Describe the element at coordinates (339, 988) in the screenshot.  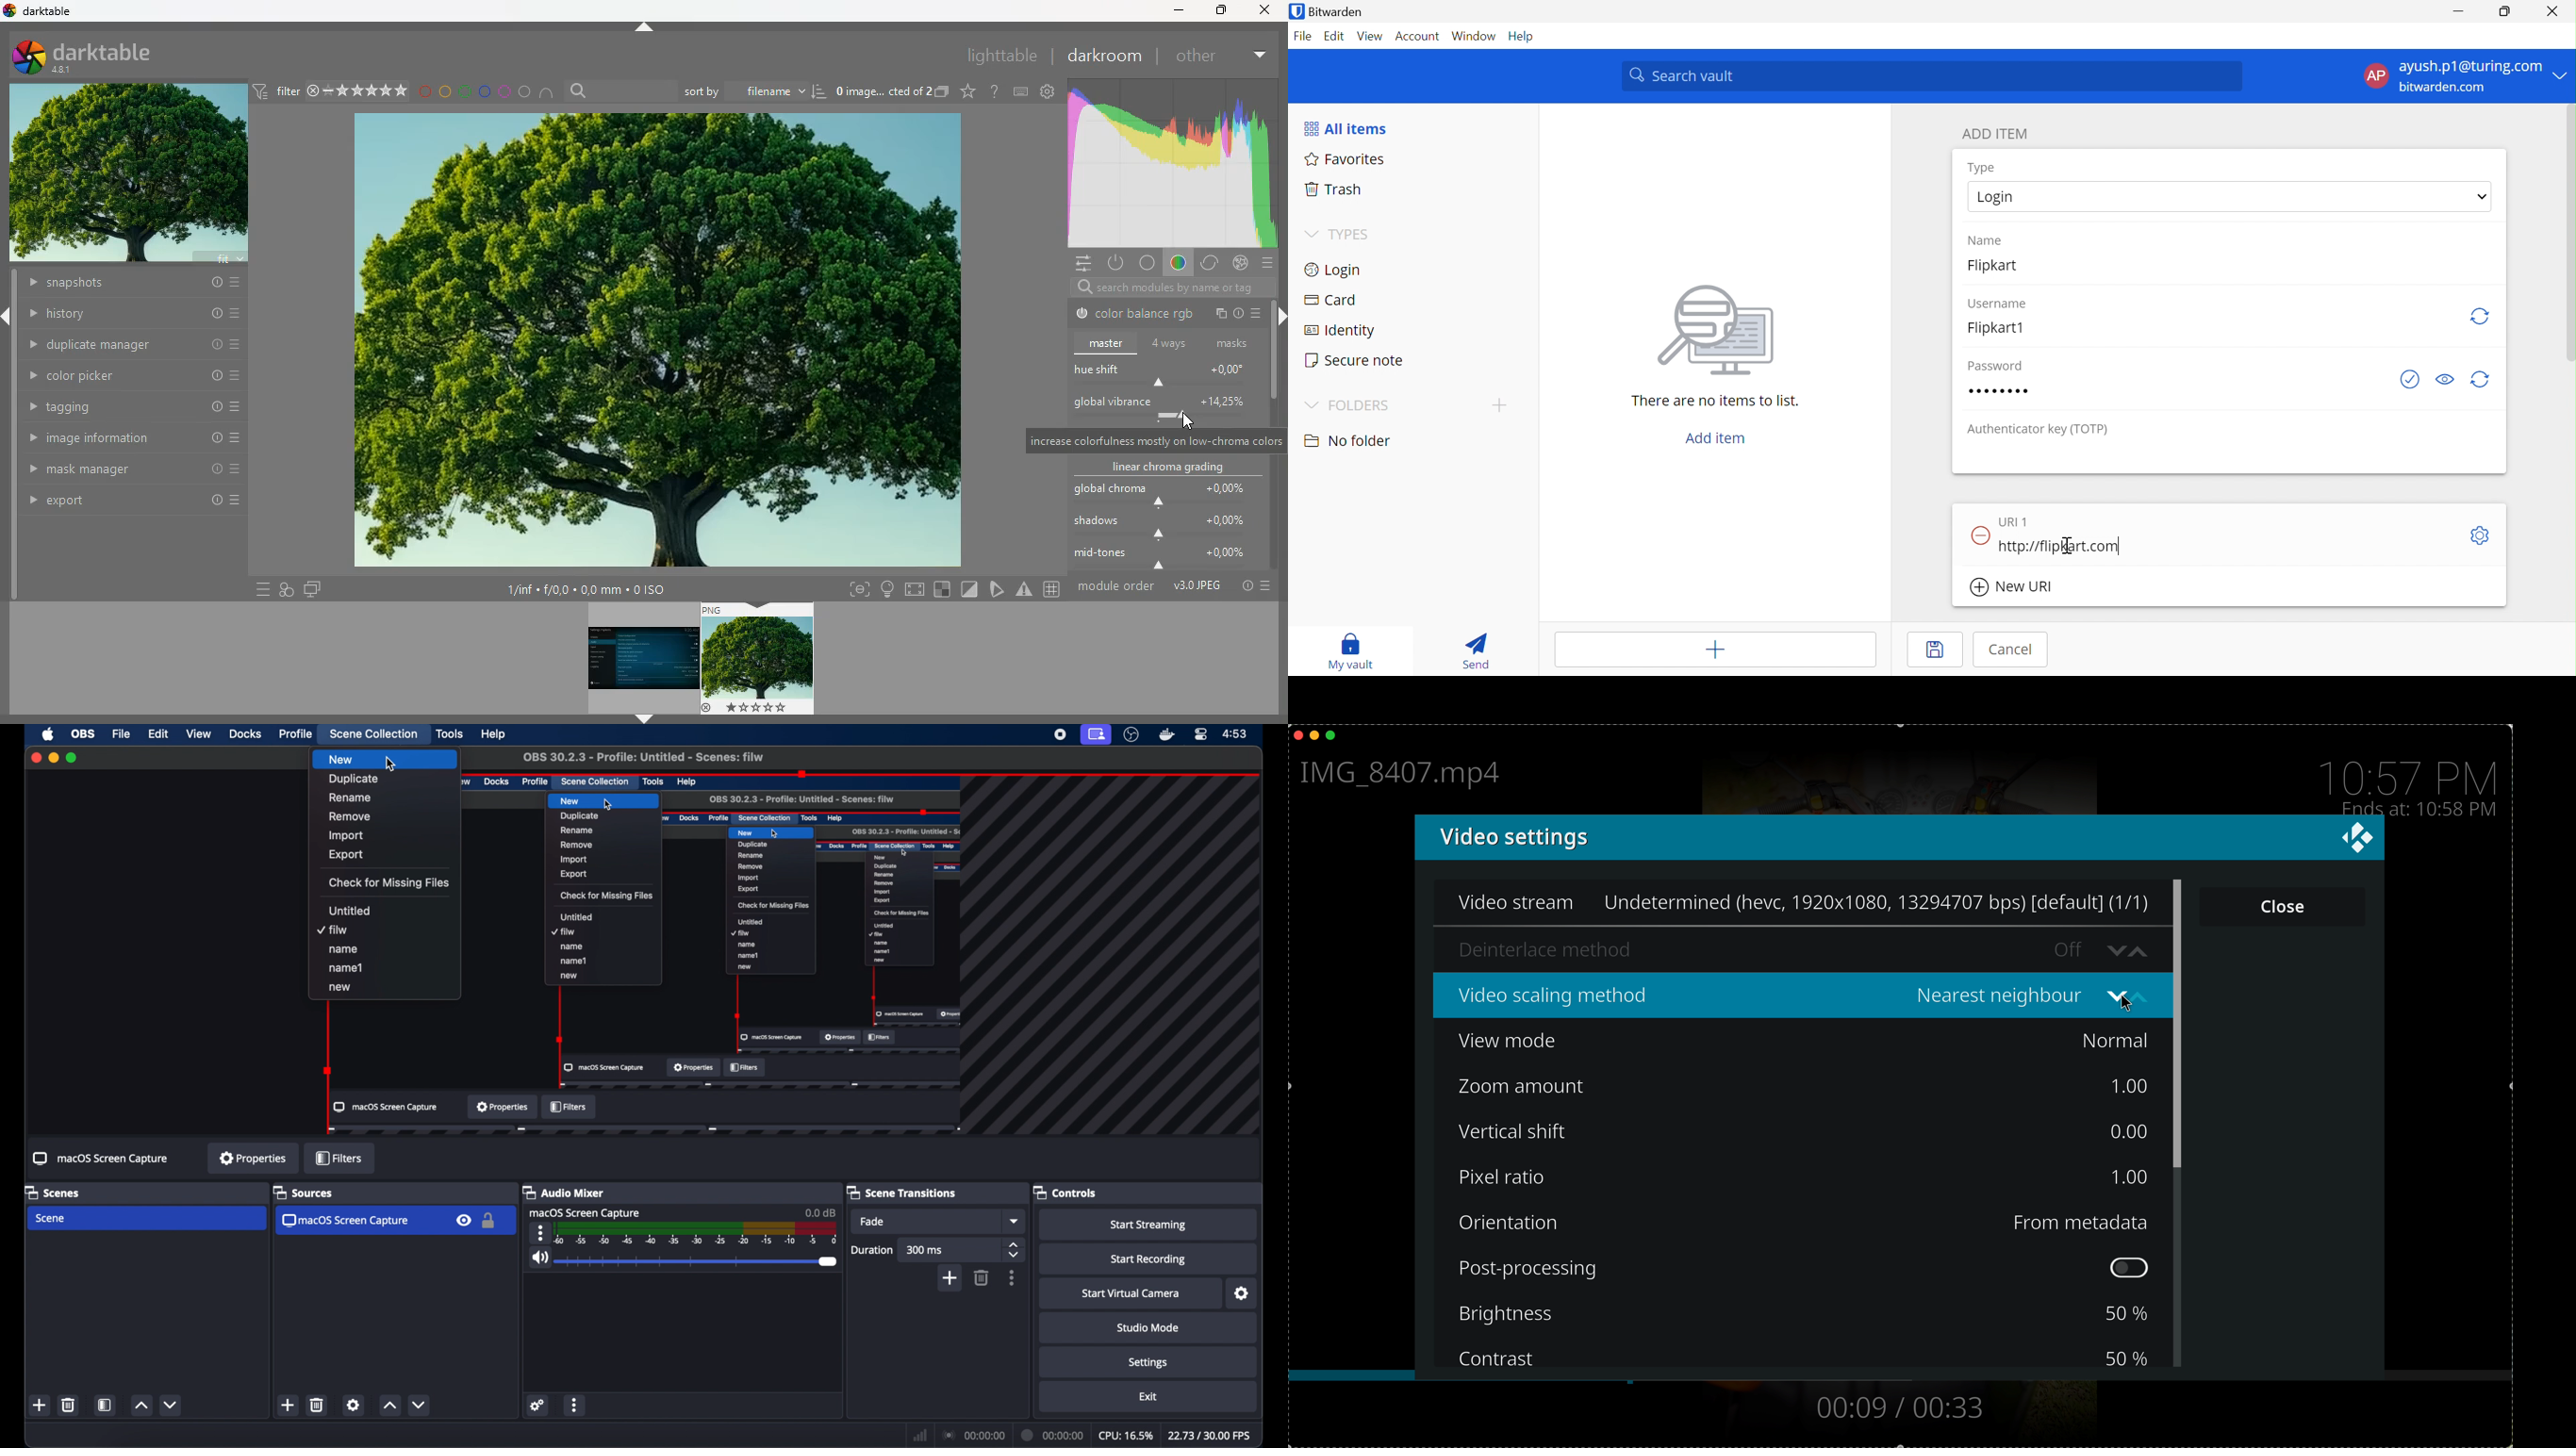
I see `new` at that location.